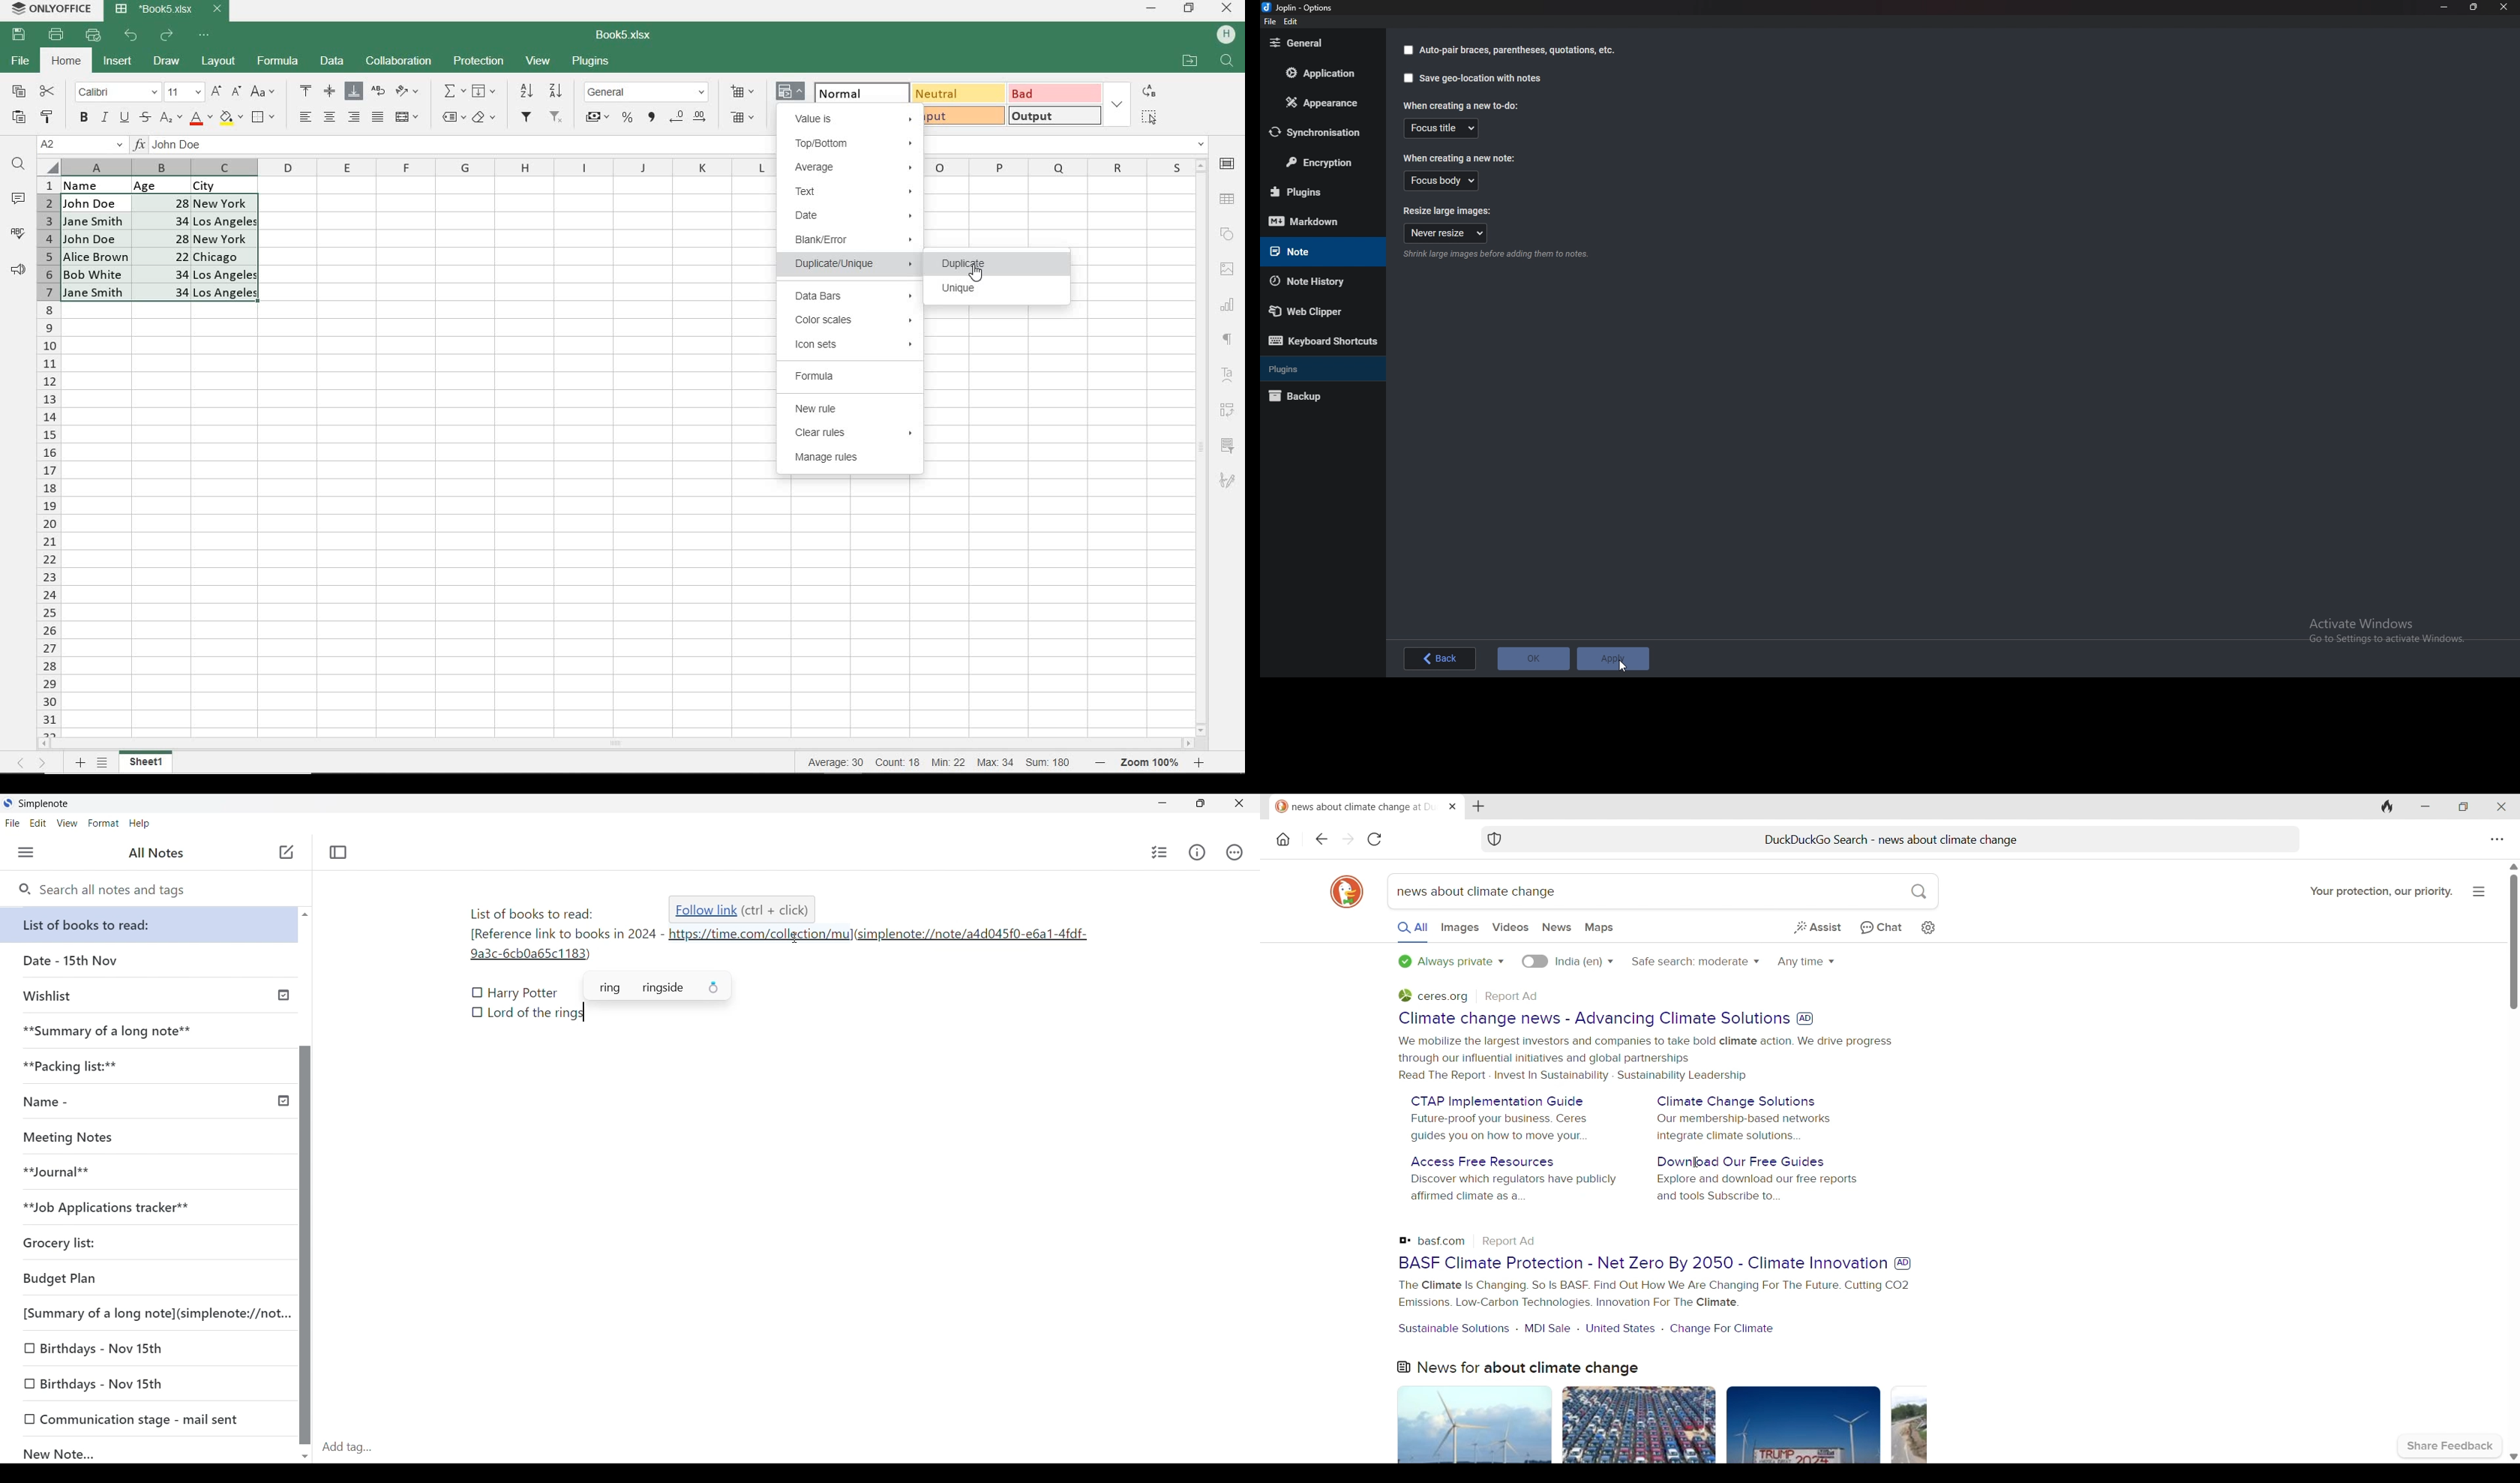 Image resolution: width=2520 pixels, height=1484 pixels. I want to click on add note, so click(285, 851).